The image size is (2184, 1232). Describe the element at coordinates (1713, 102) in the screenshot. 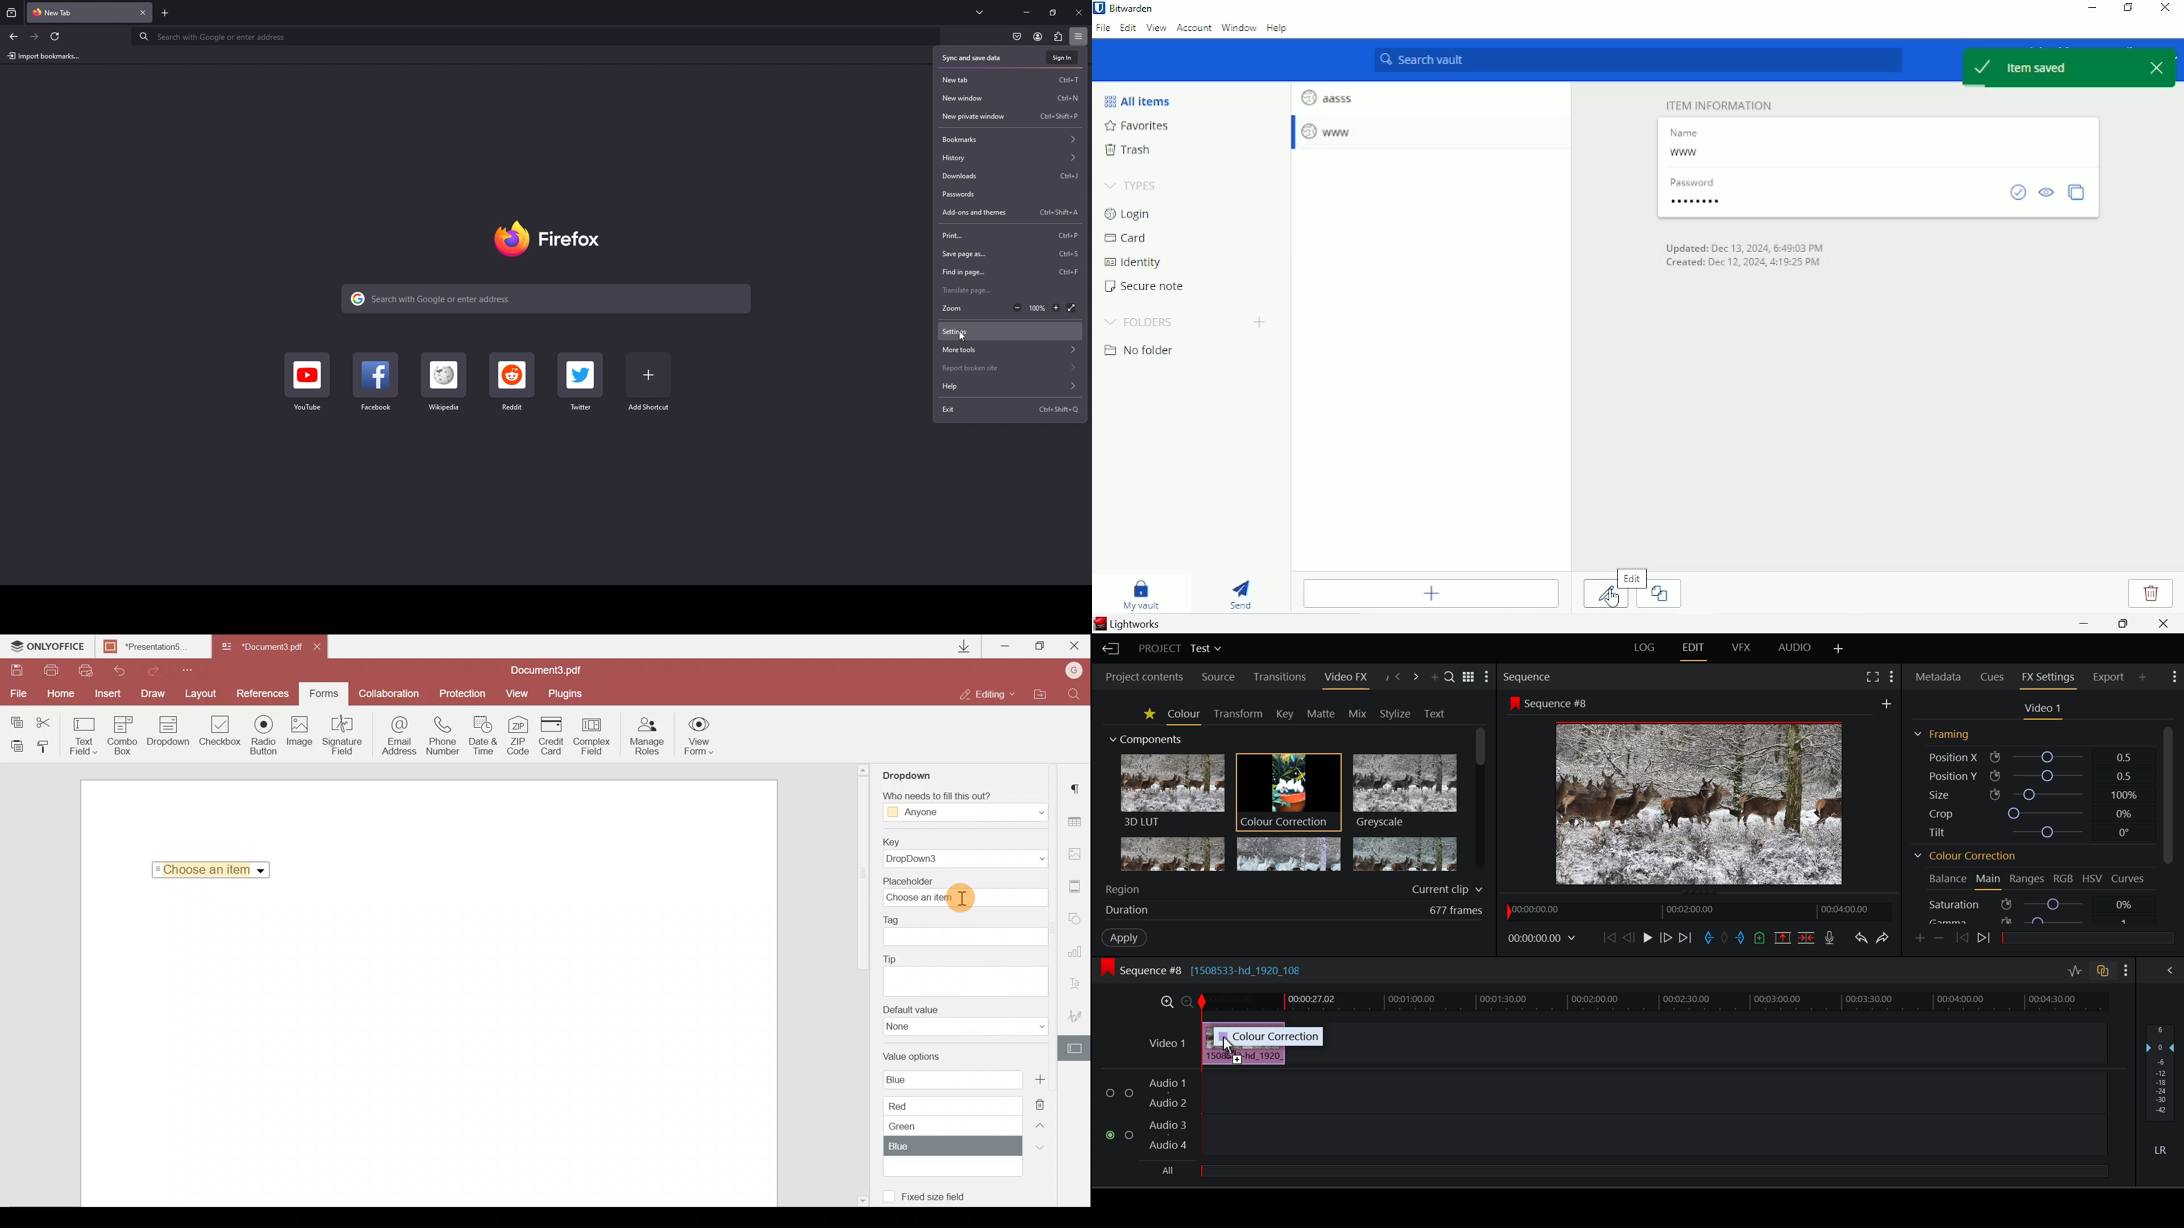

I see `Item information` at that location.